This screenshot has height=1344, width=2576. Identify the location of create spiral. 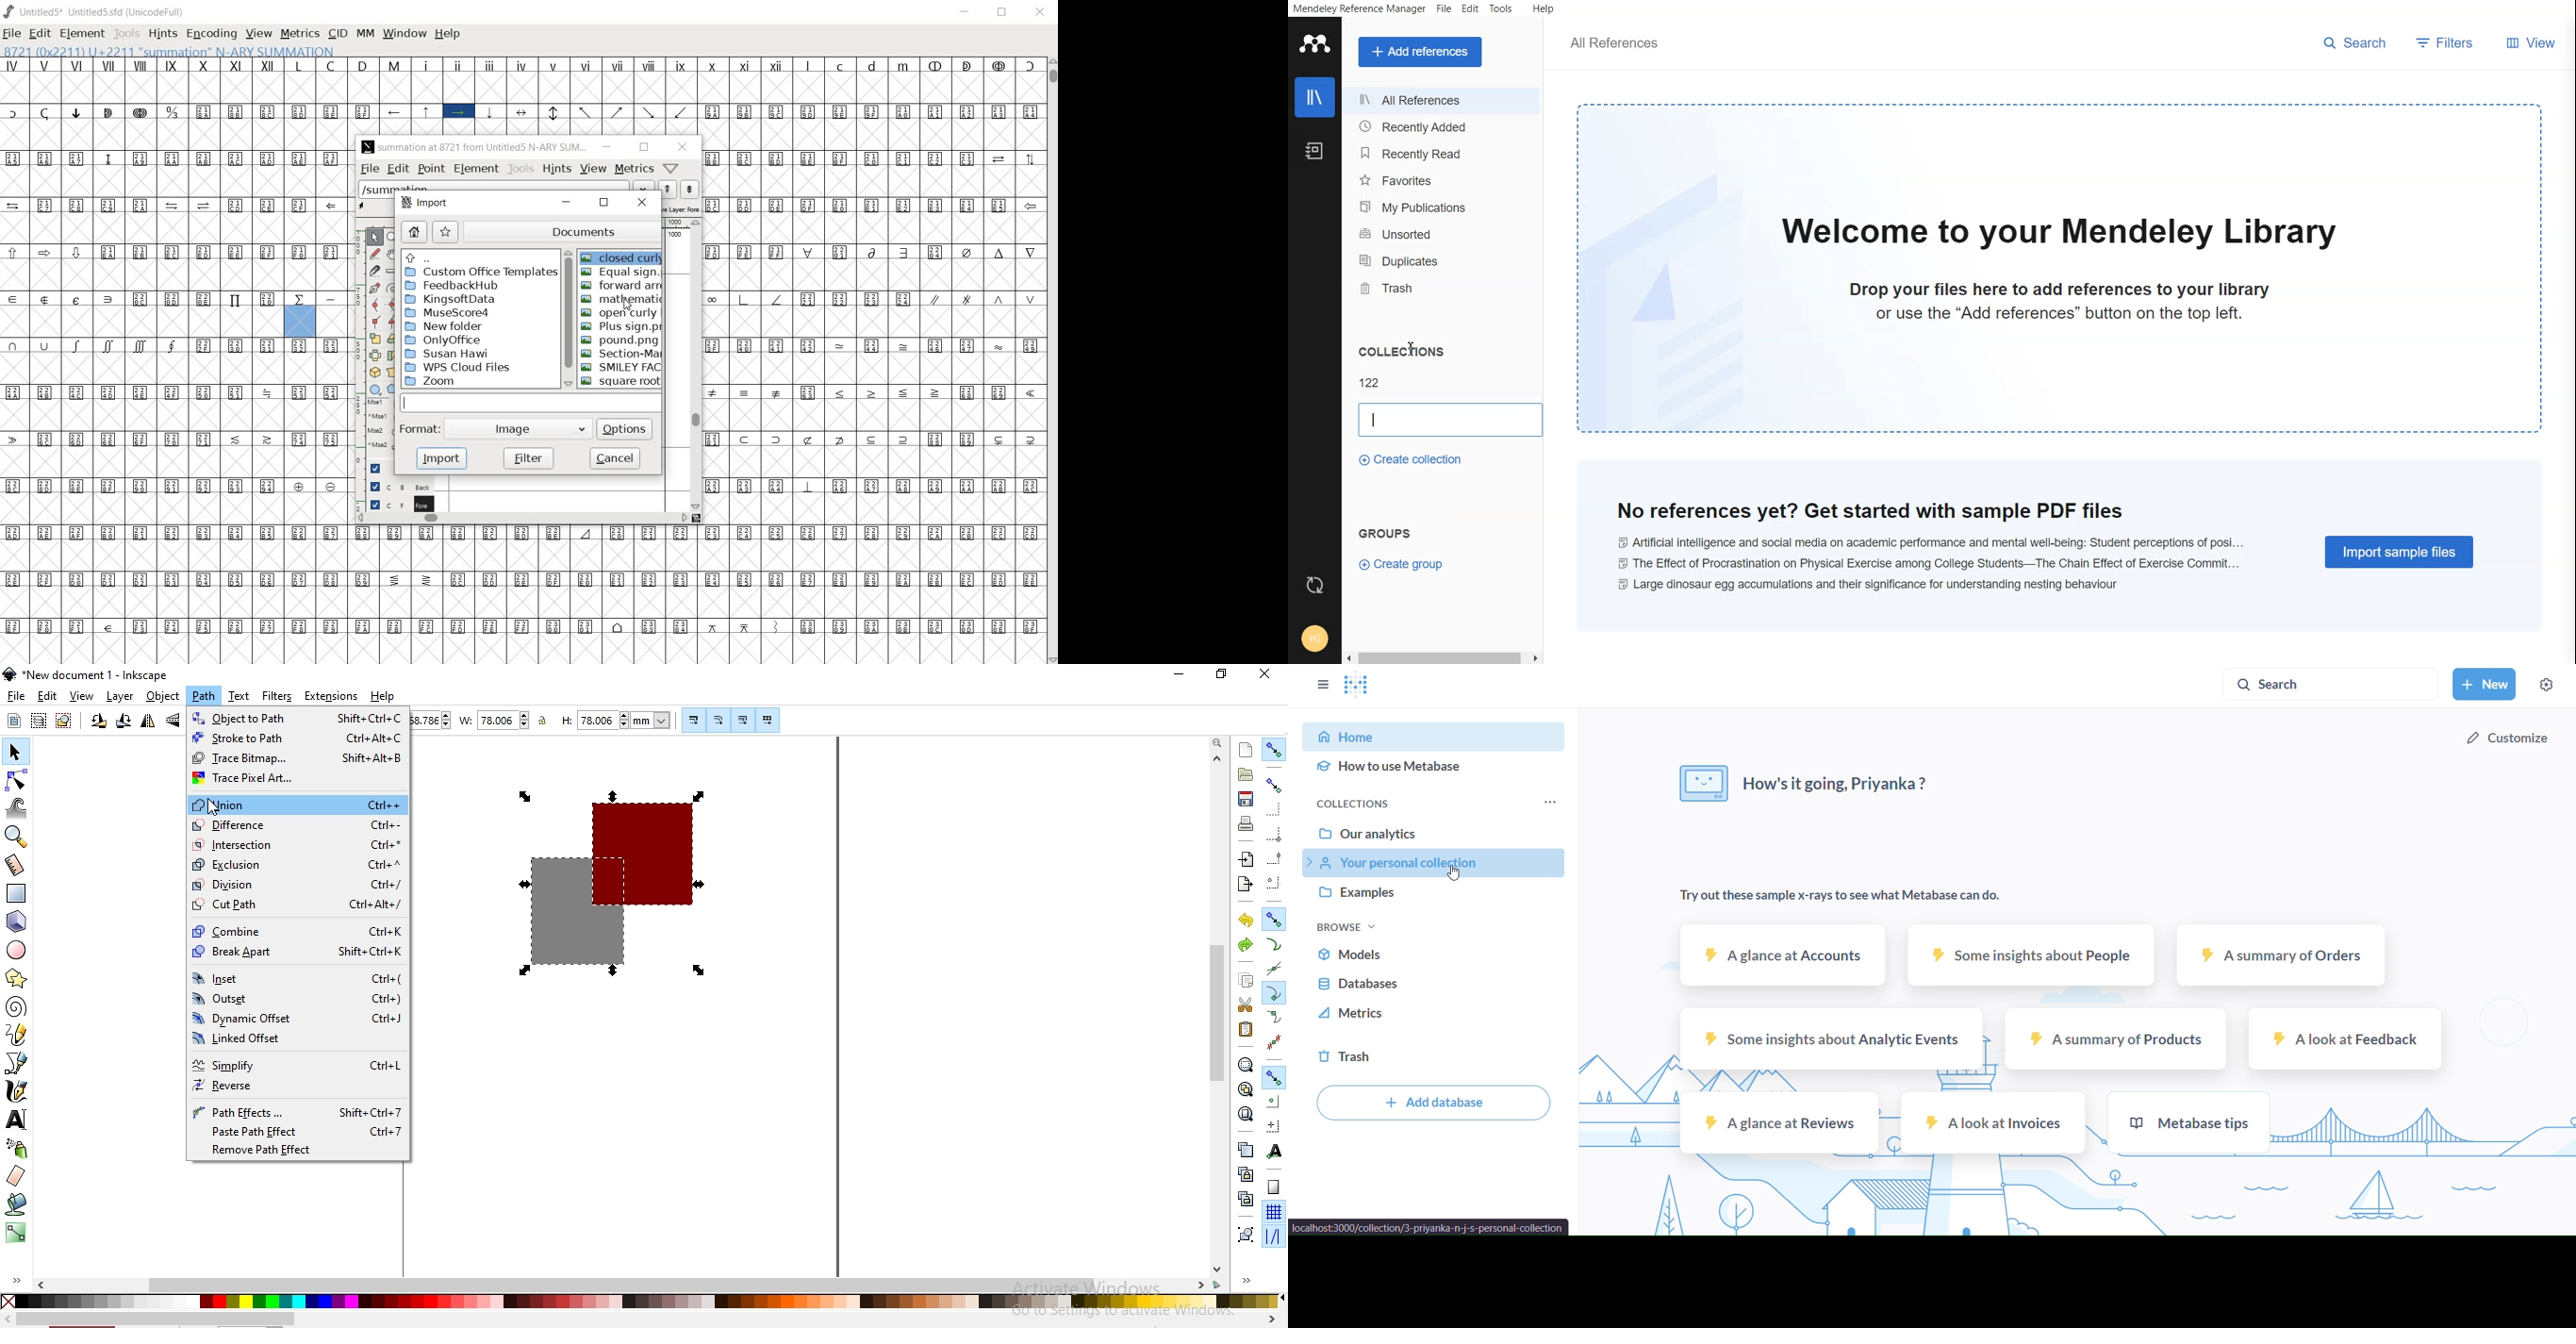
(15, 1005).